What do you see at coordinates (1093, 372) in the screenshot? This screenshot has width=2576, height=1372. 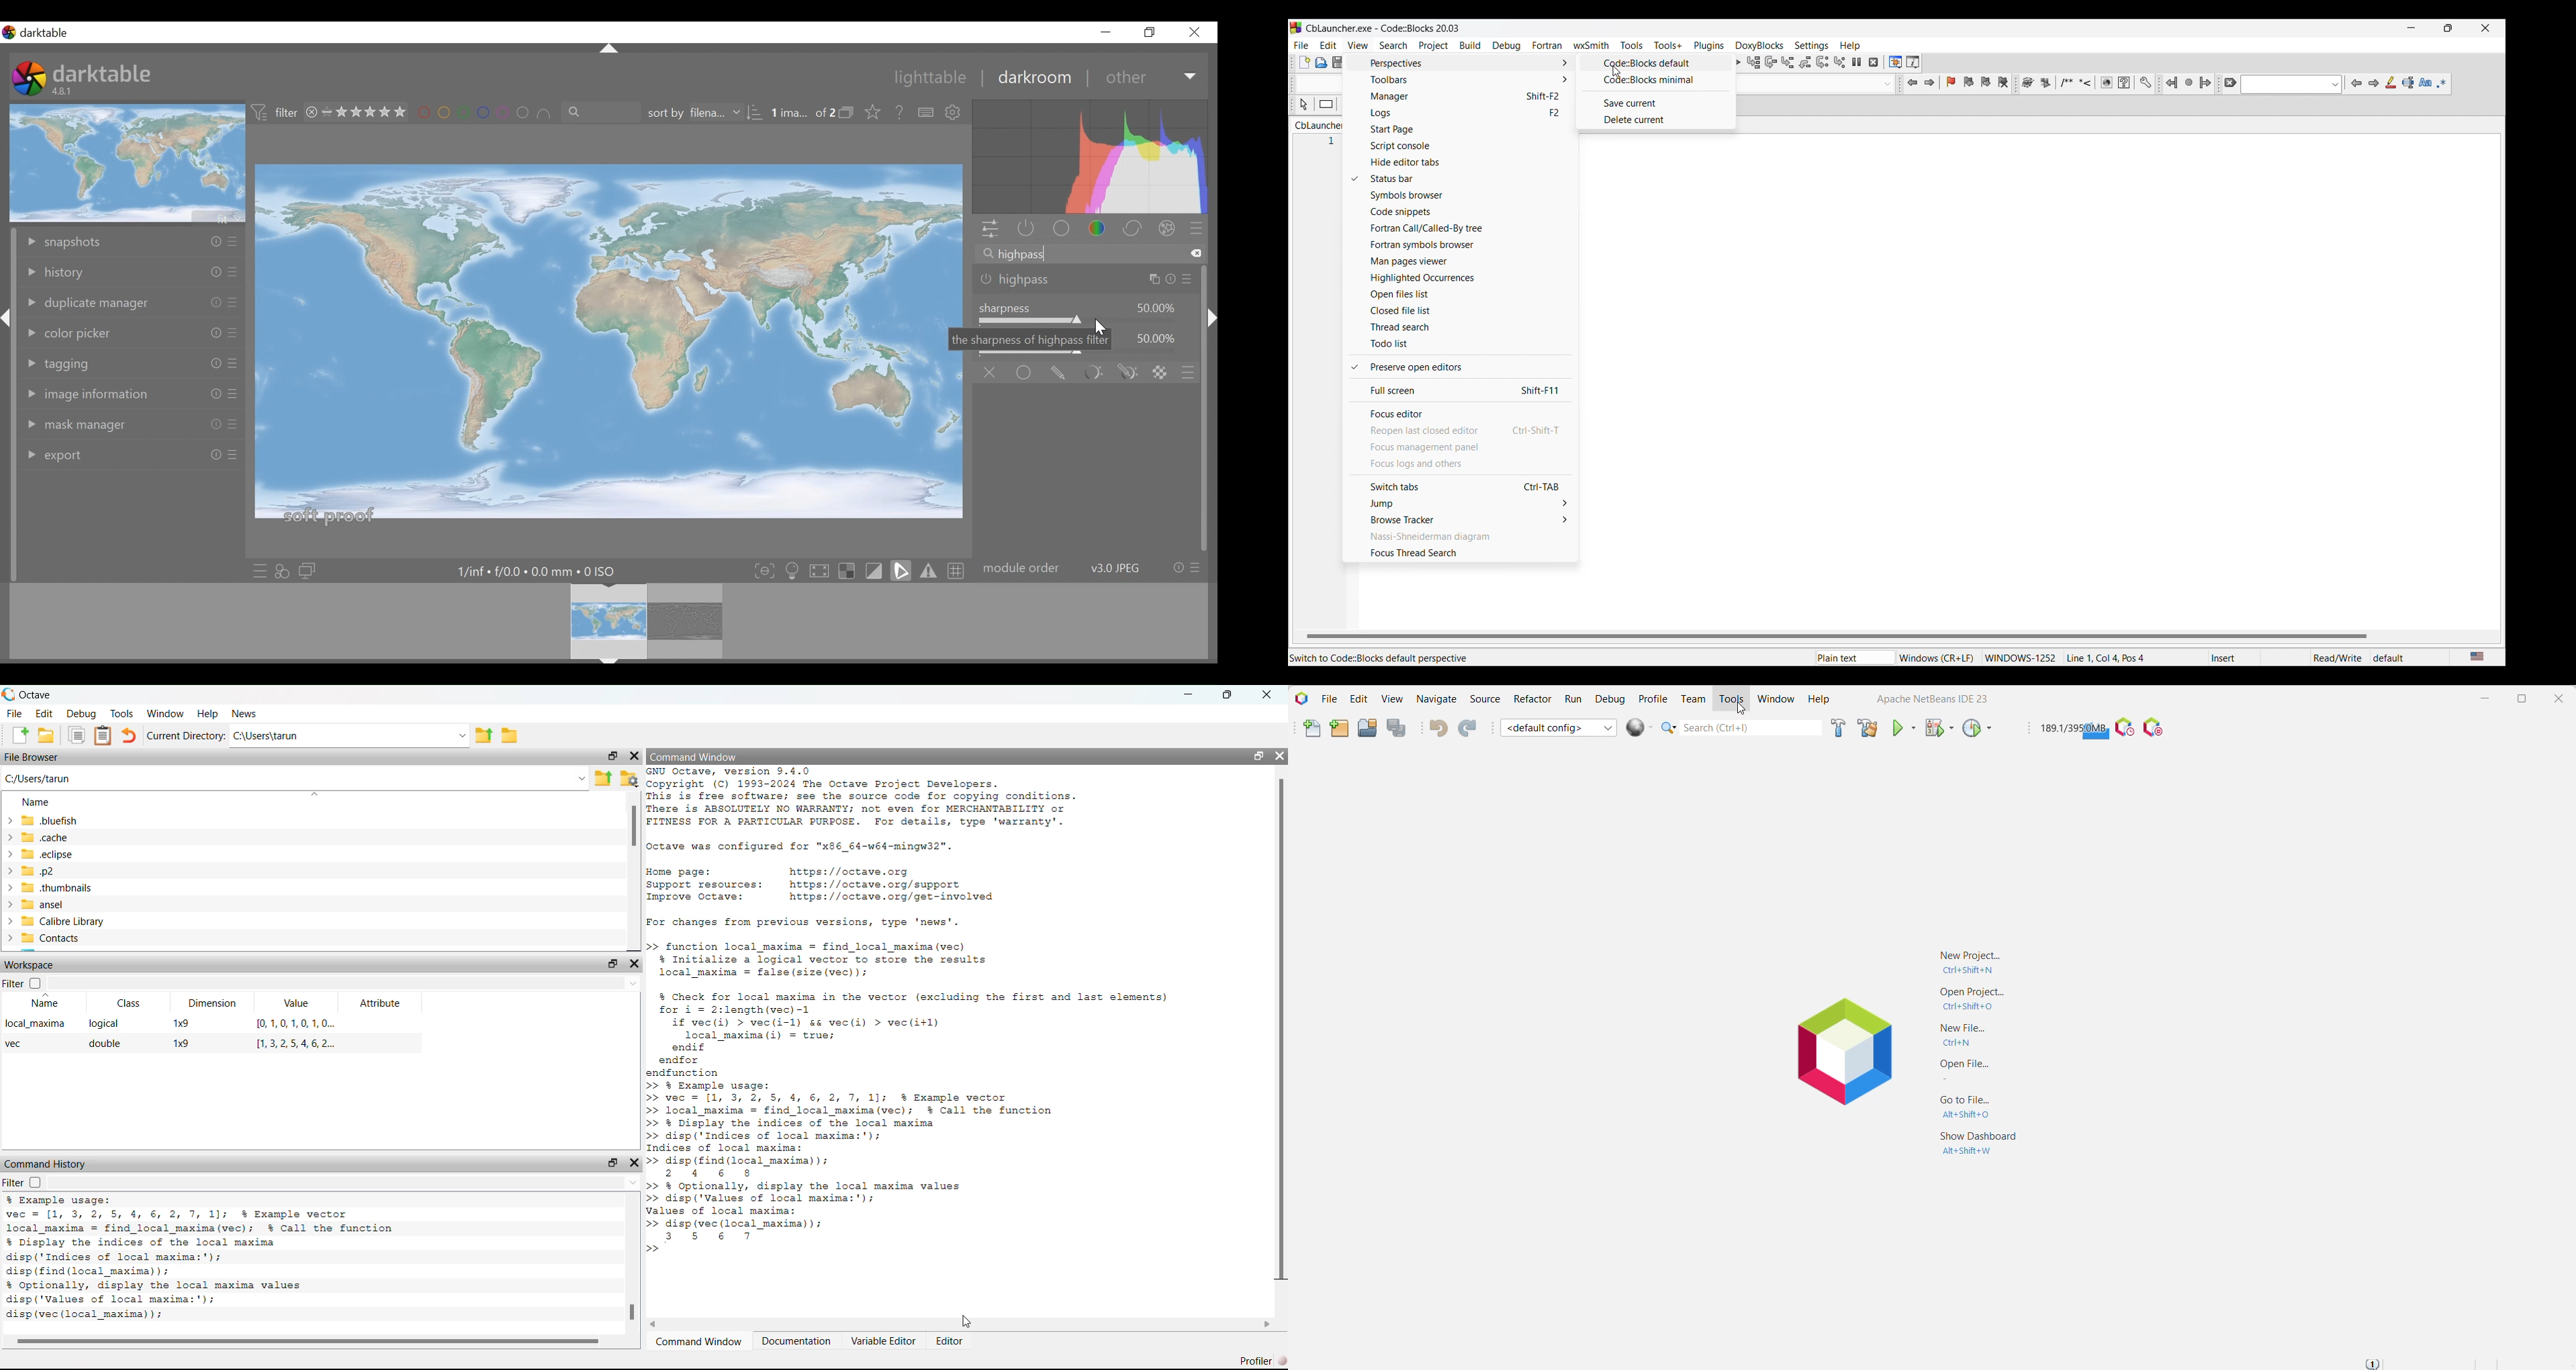 I see `parametric mask` at bounding box center [1093, 372].